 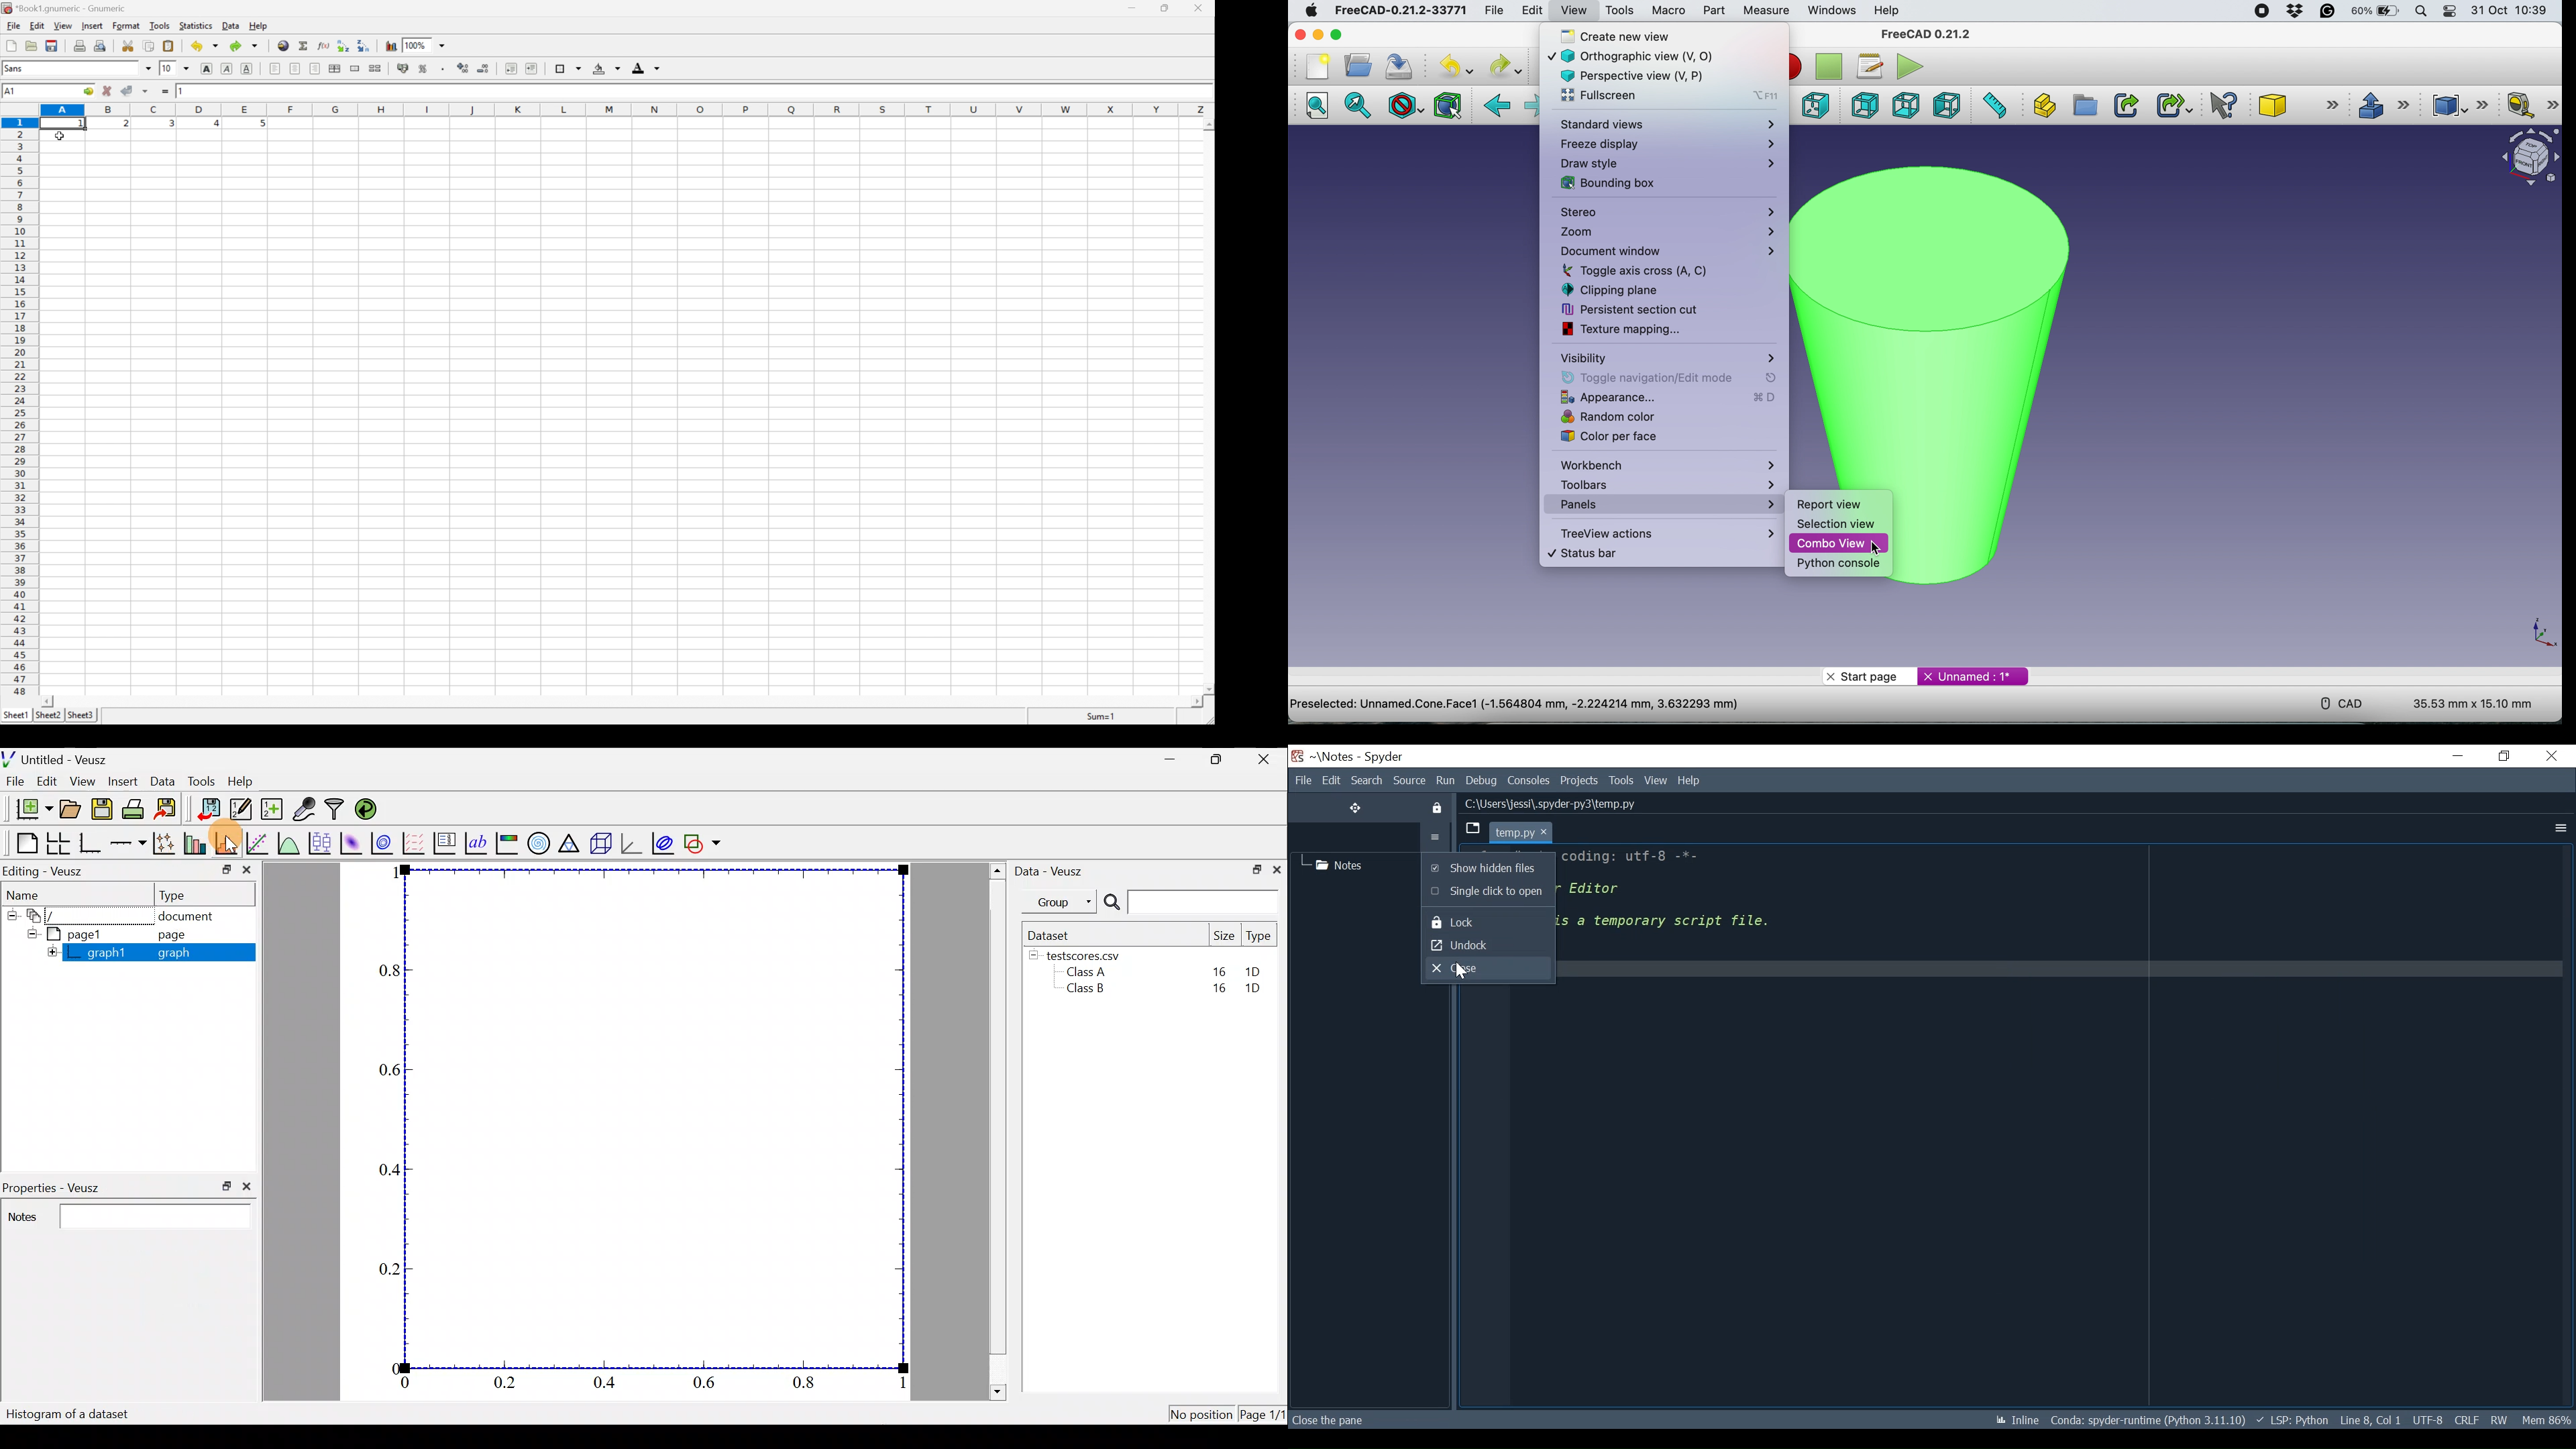 I want to click on Close, so click(x=2551, y=757).